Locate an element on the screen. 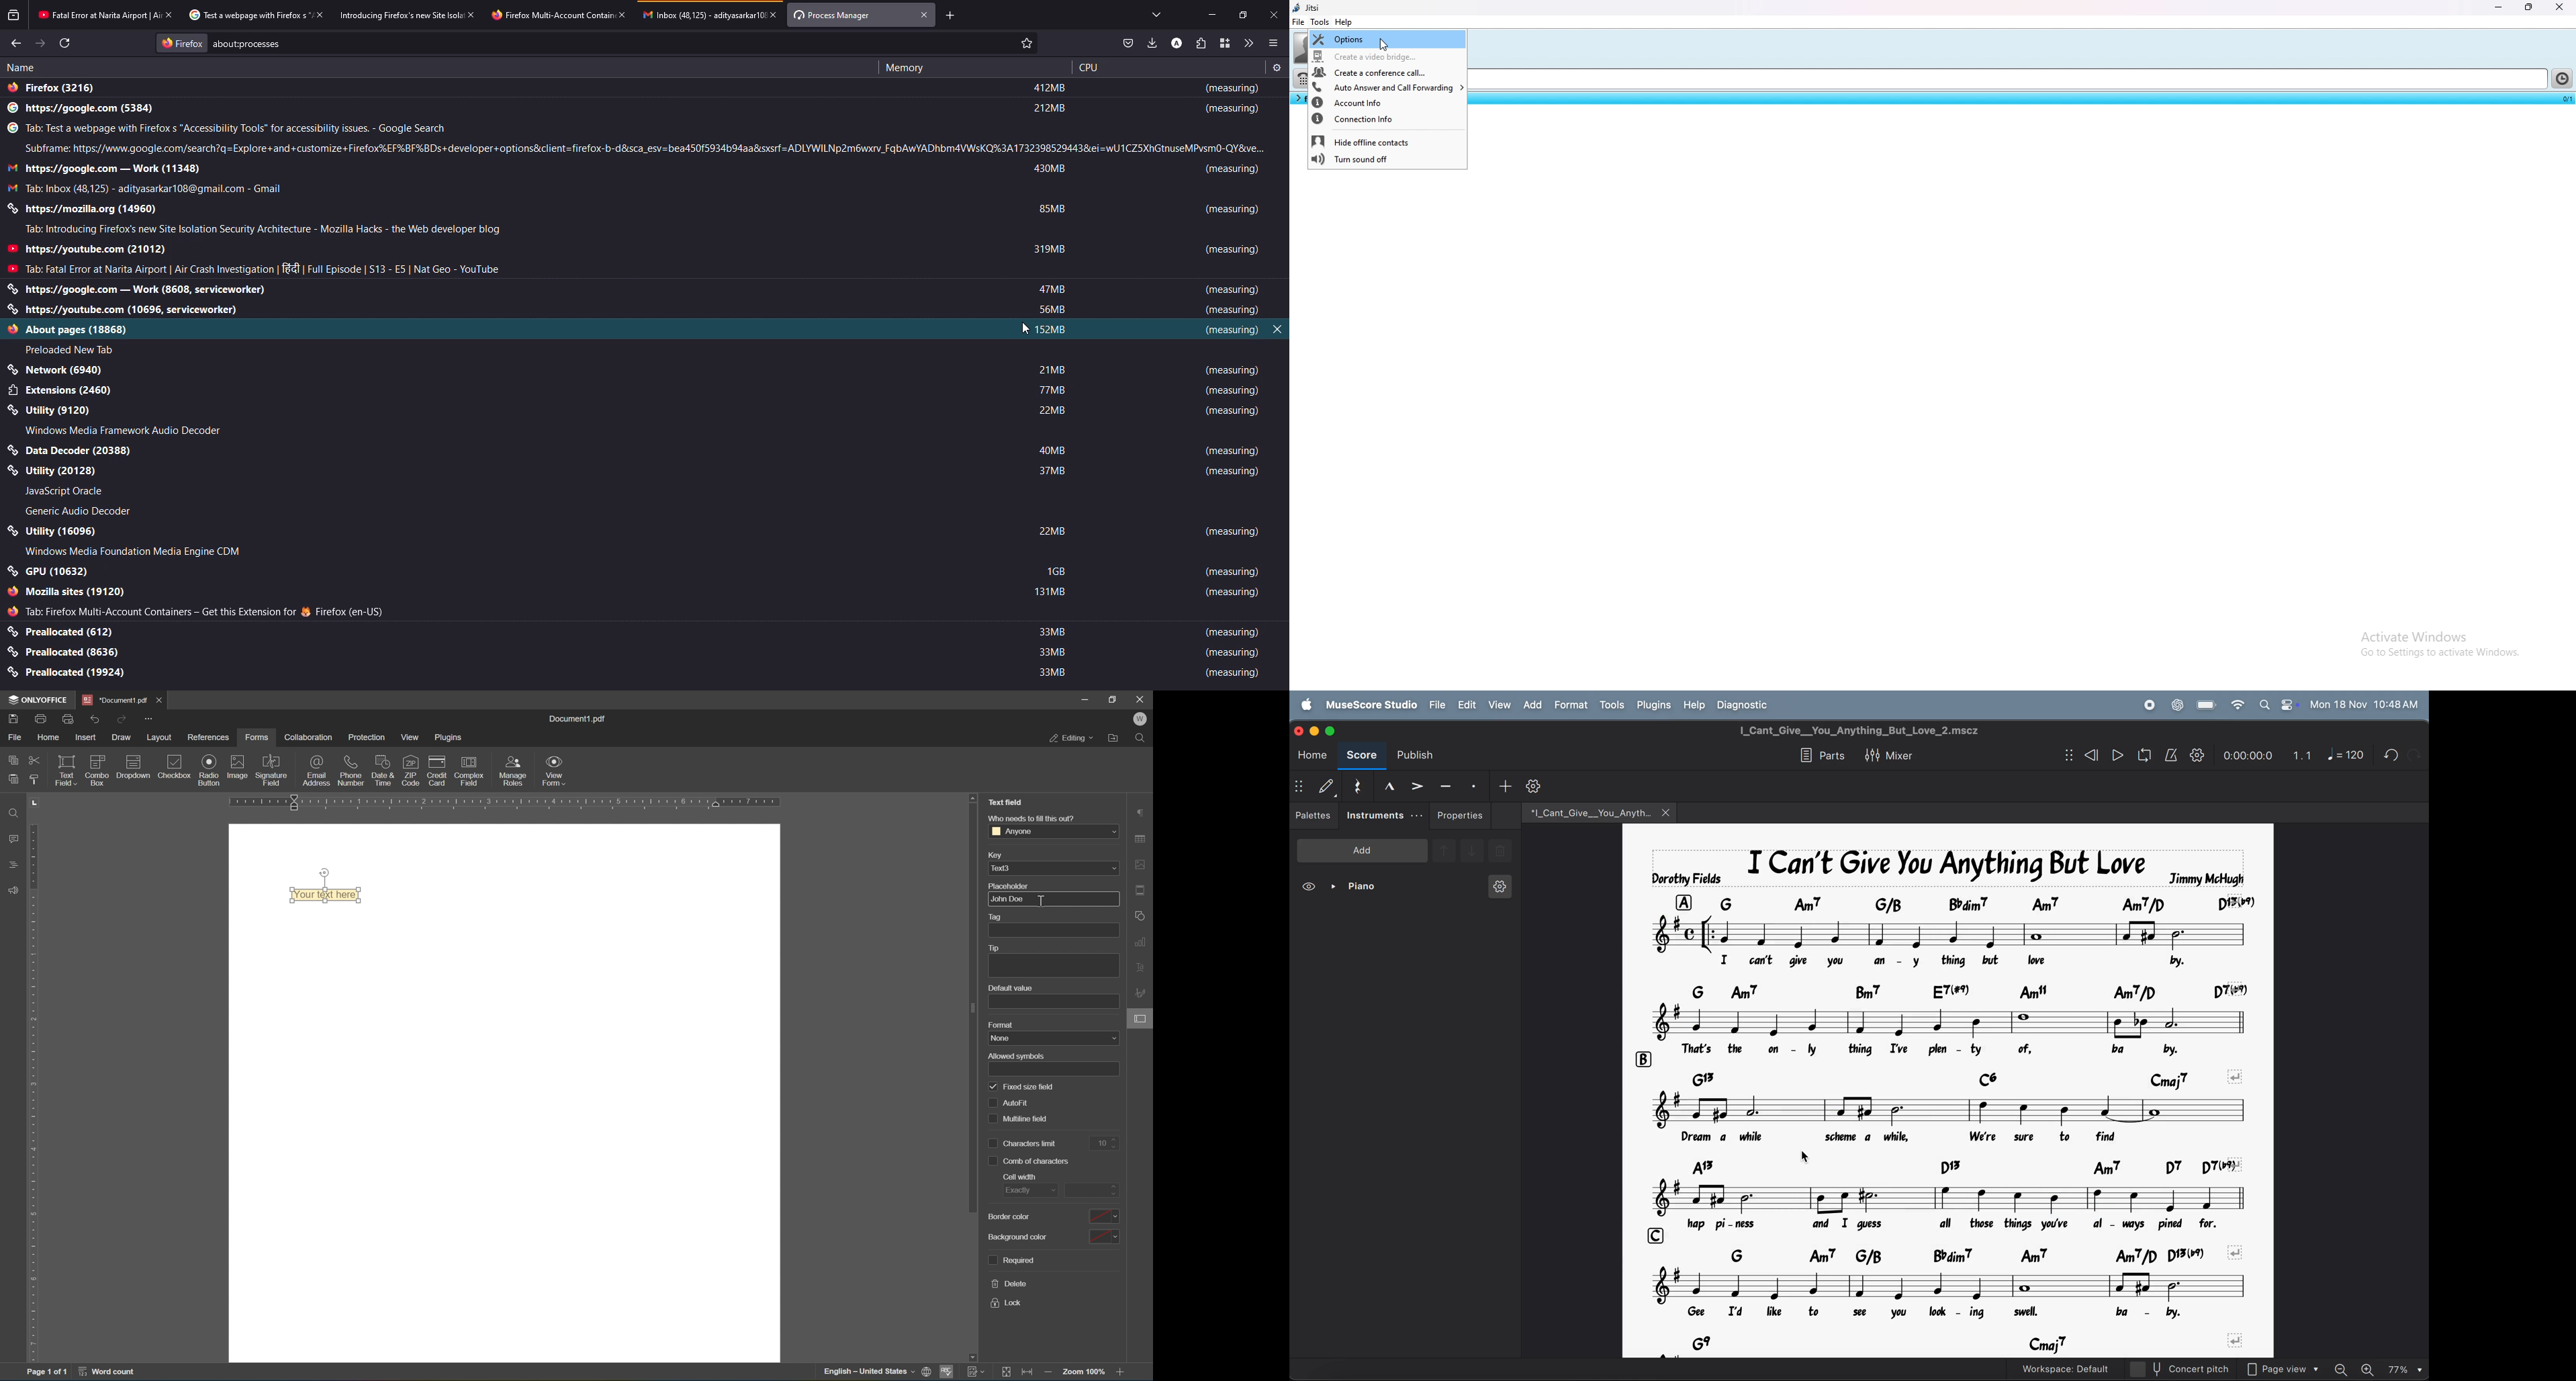 This screenshot has height=1400, width=2576. form settings is located at coordinates (1144, 1017).